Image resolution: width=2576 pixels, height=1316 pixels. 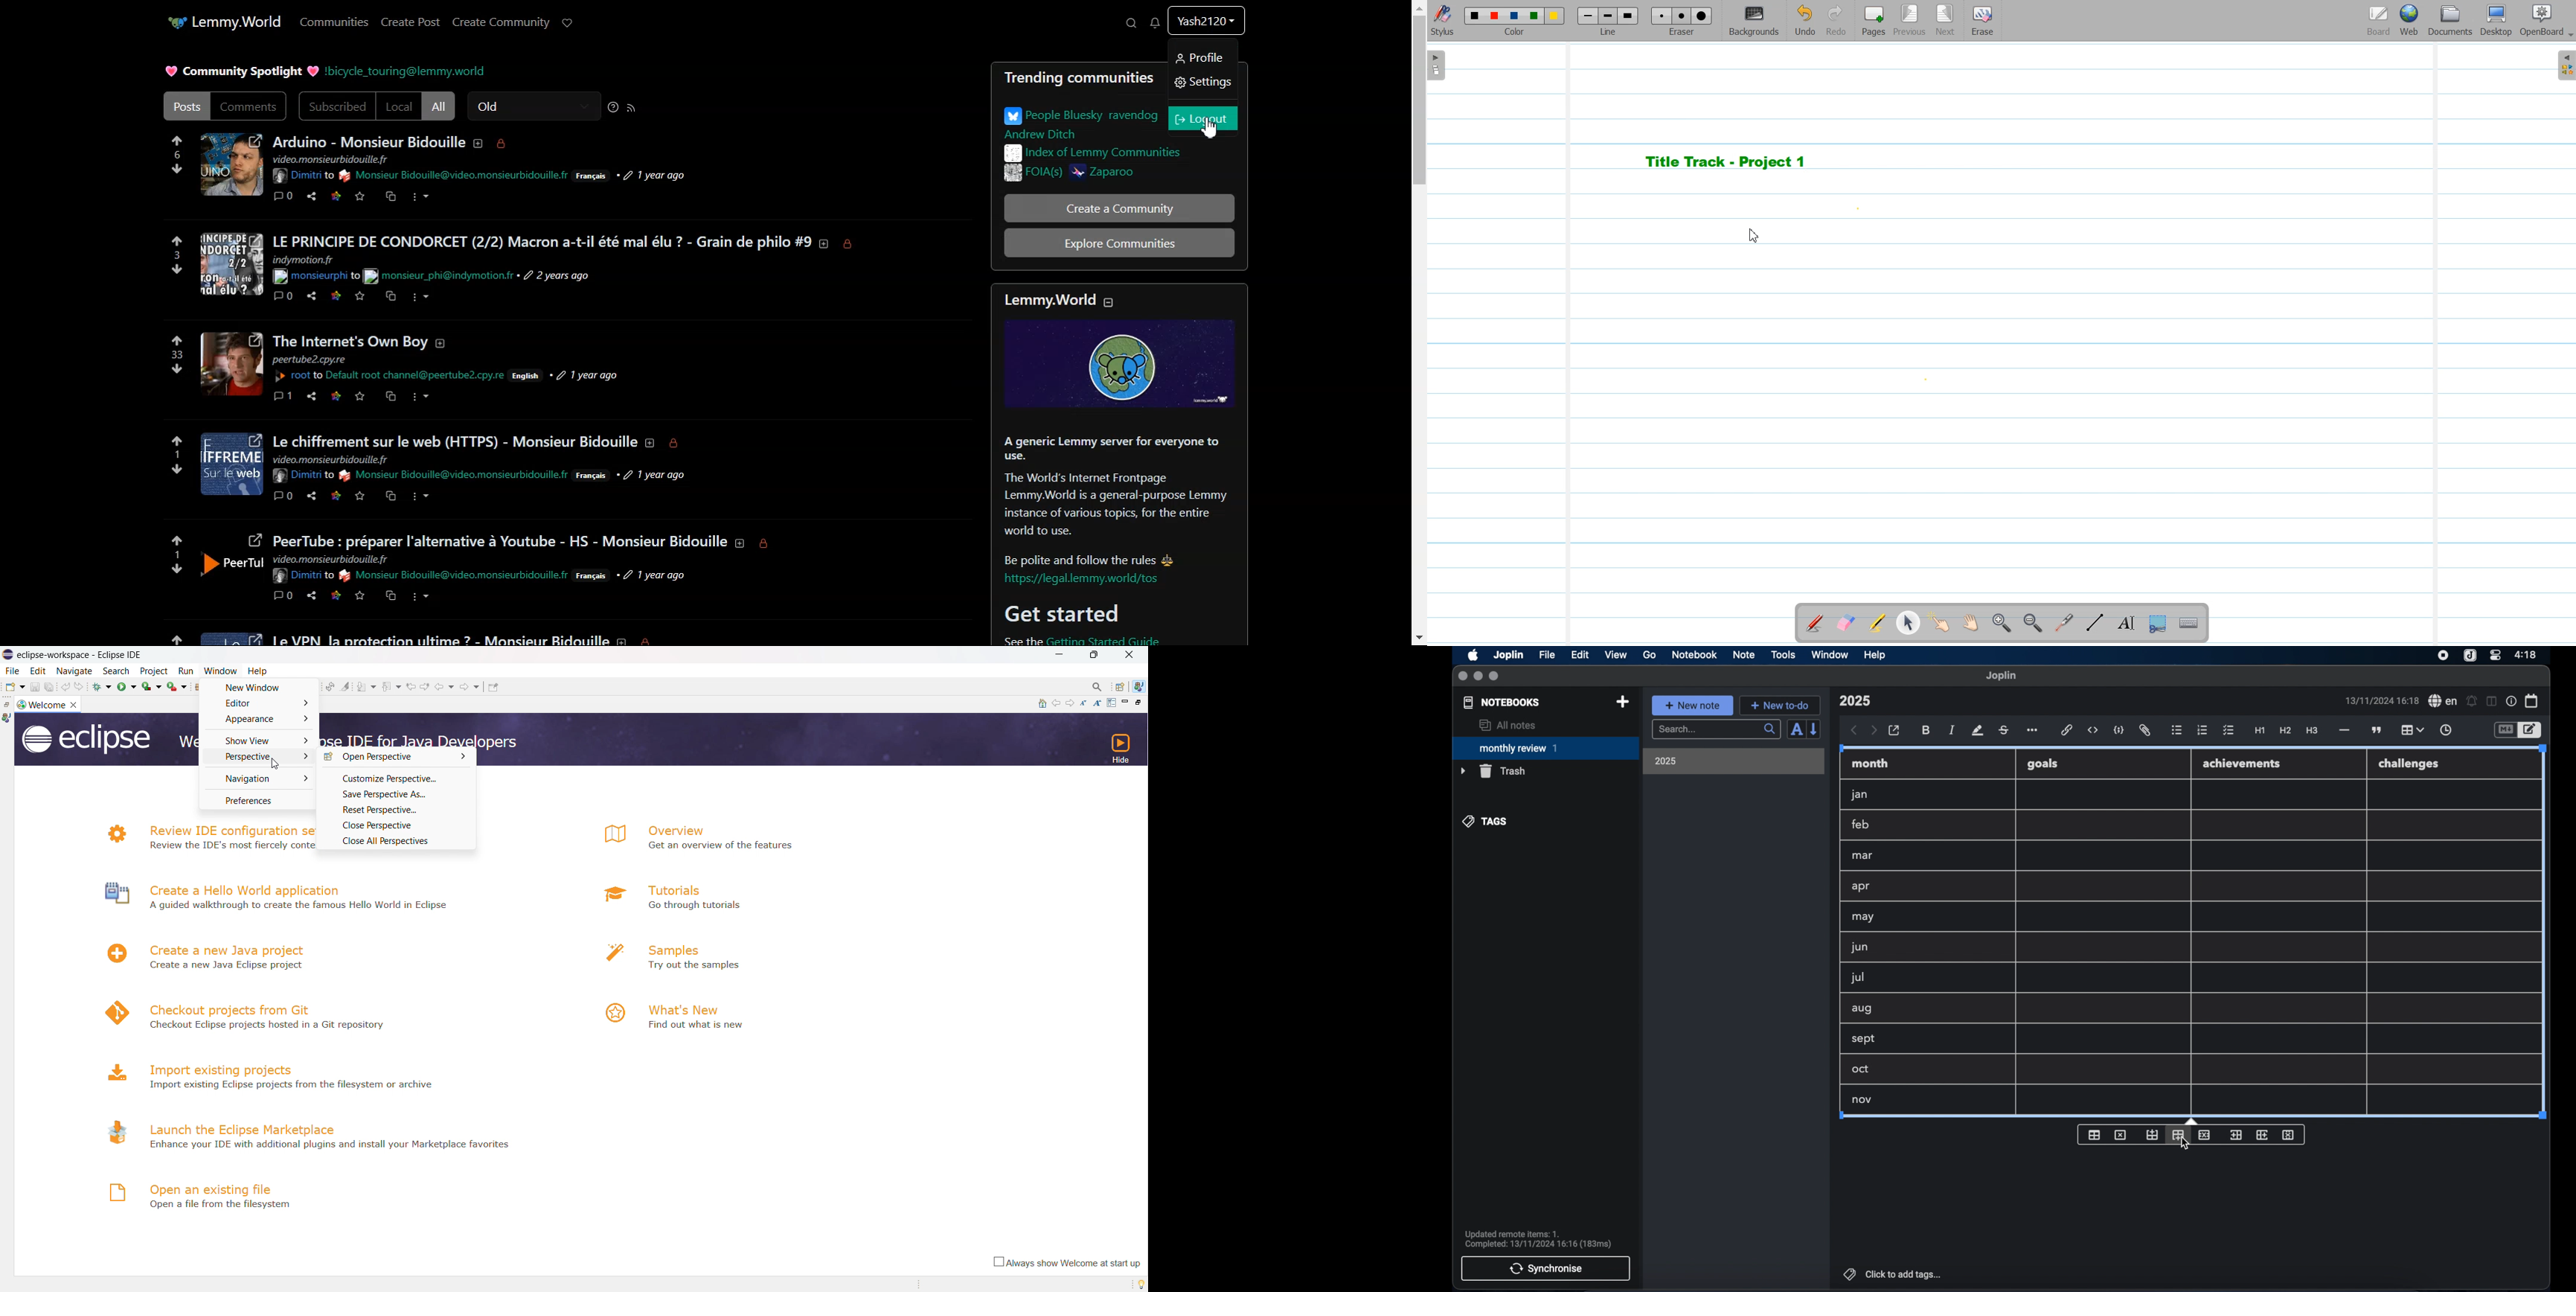 What do you see at coordinates (2446, 730) in the screenshot?
I see `insert time` at bounding box center [2446, 730].